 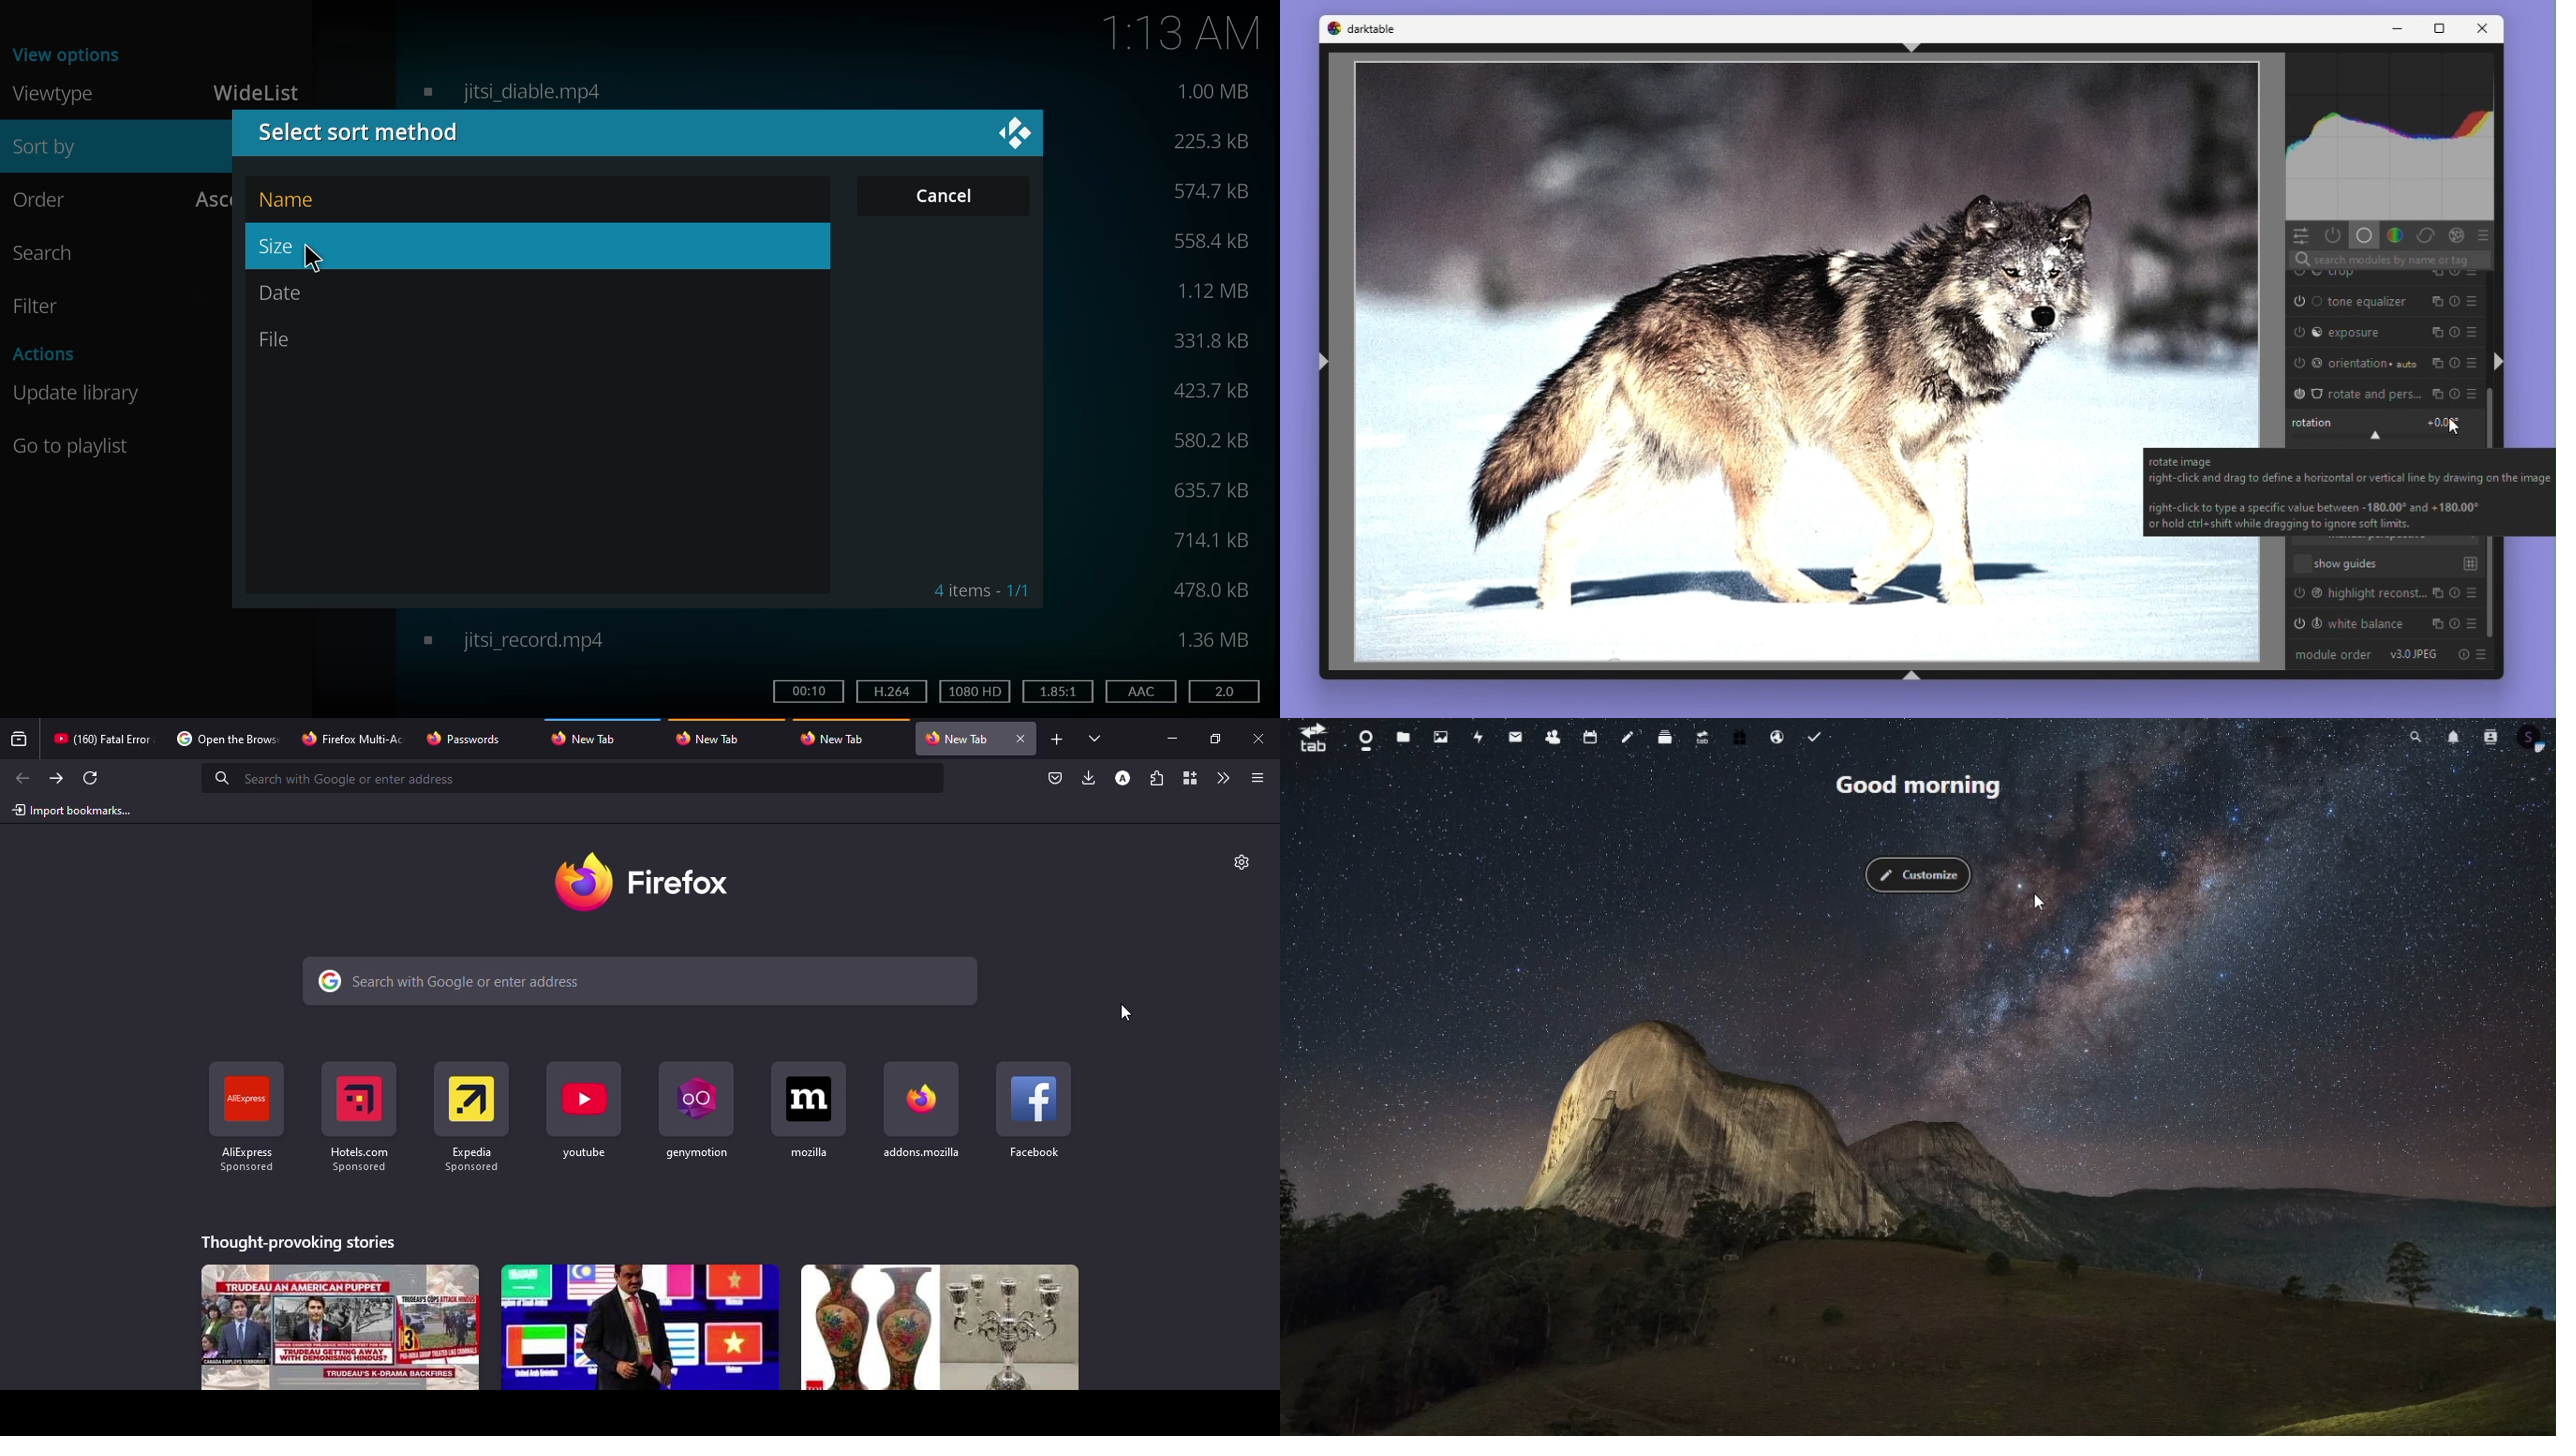 What do you see at coordinates (807, 1109) in the screenshot?
I see `shortcuts` at bounding box center [807, 1109].